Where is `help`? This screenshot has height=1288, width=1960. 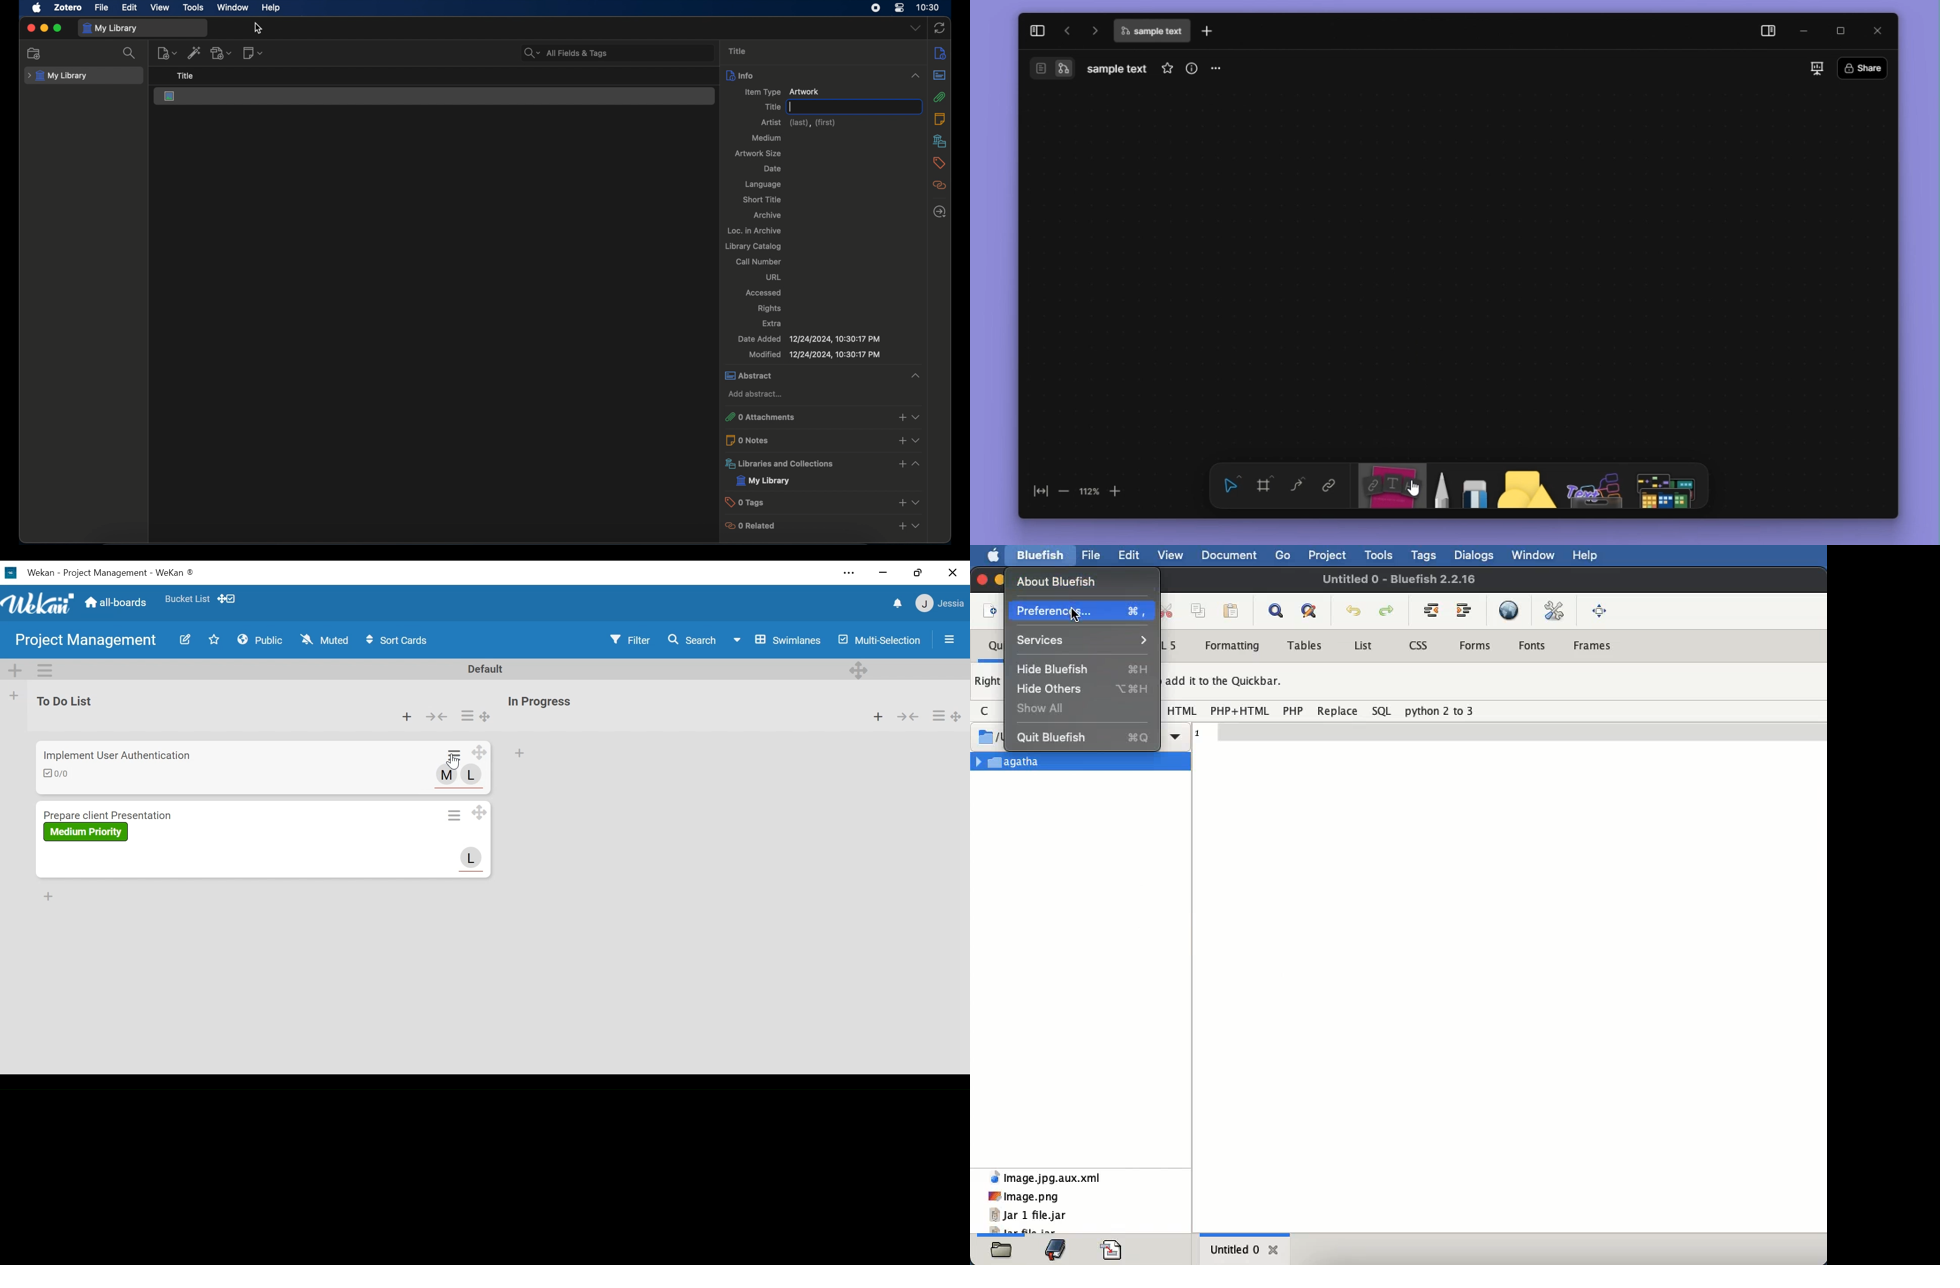
help is located at coordinates (271, 8).